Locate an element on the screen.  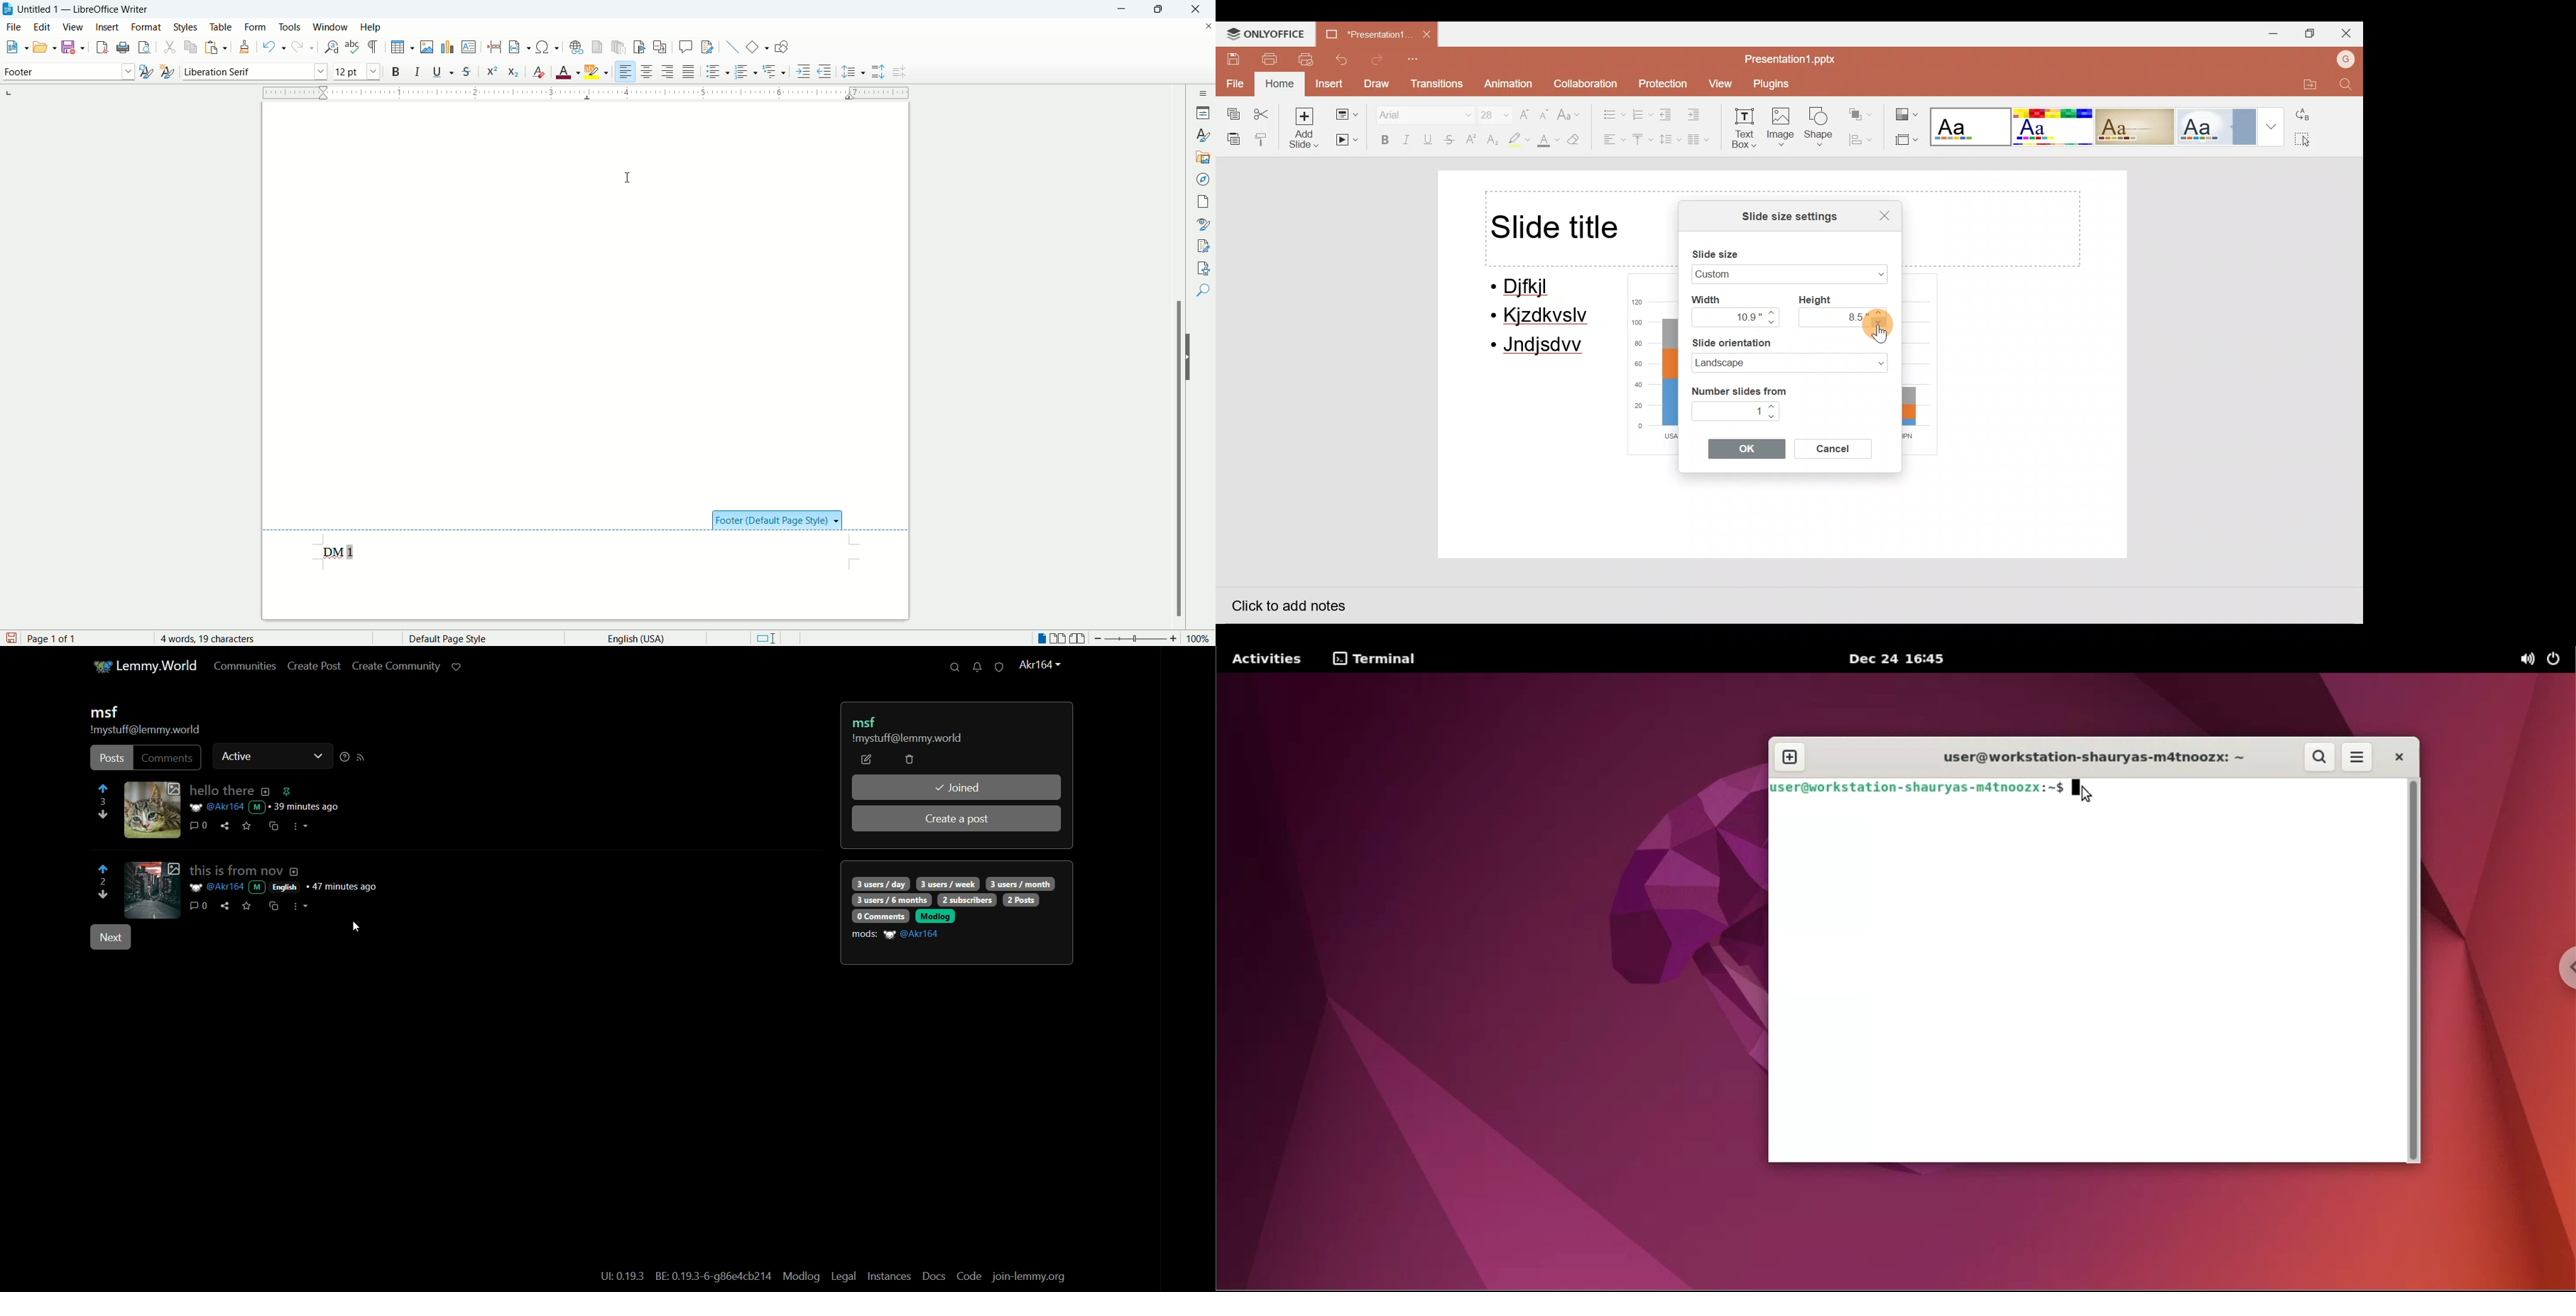
Shape is located at coordinates (1822, 129).